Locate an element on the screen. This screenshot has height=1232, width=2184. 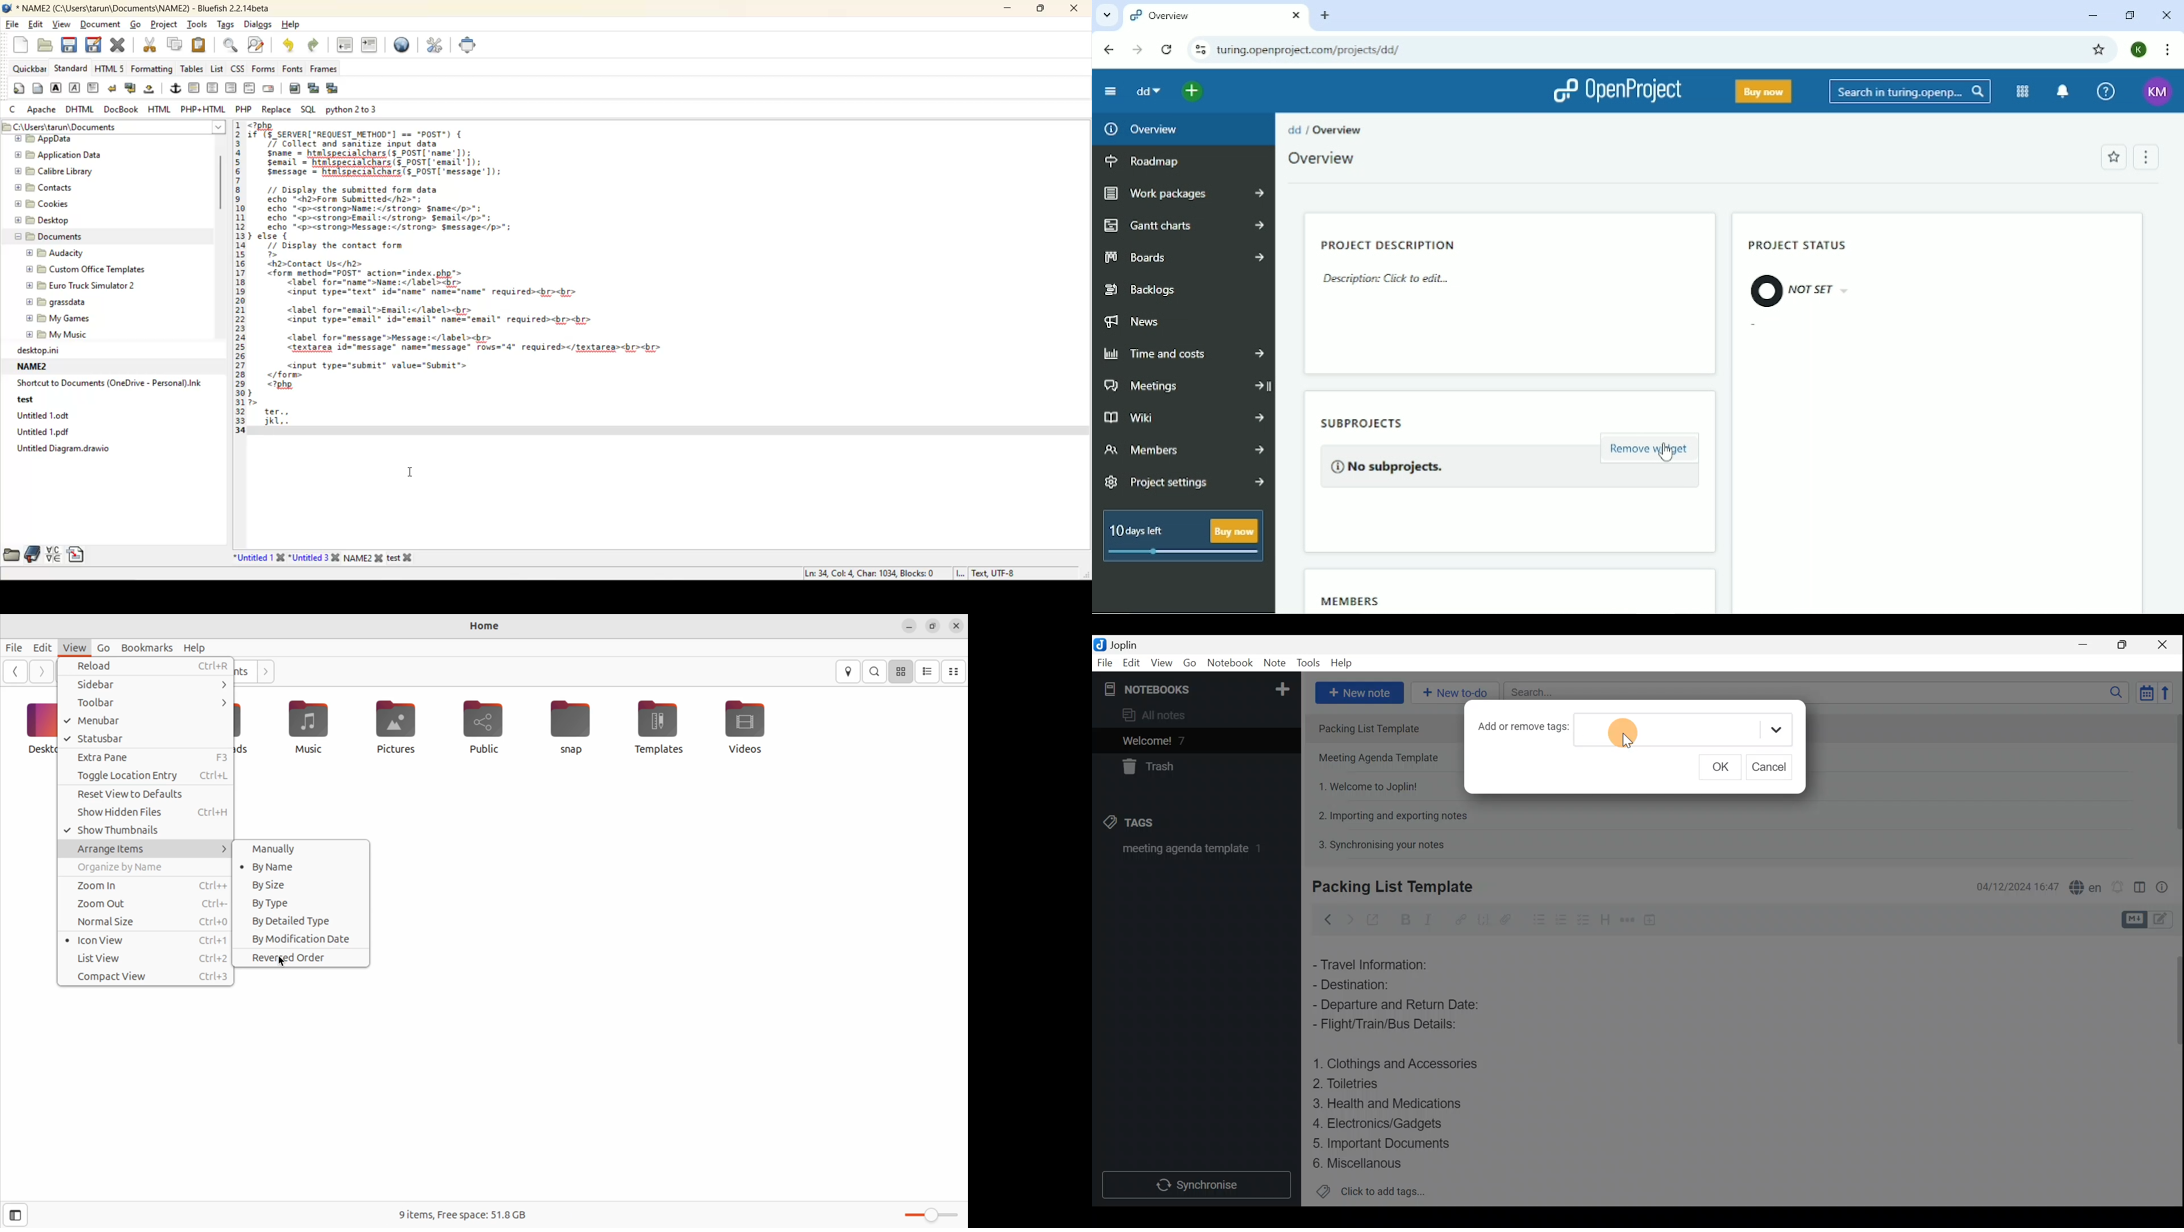
Attach file is located at coordinates (1506, 919).